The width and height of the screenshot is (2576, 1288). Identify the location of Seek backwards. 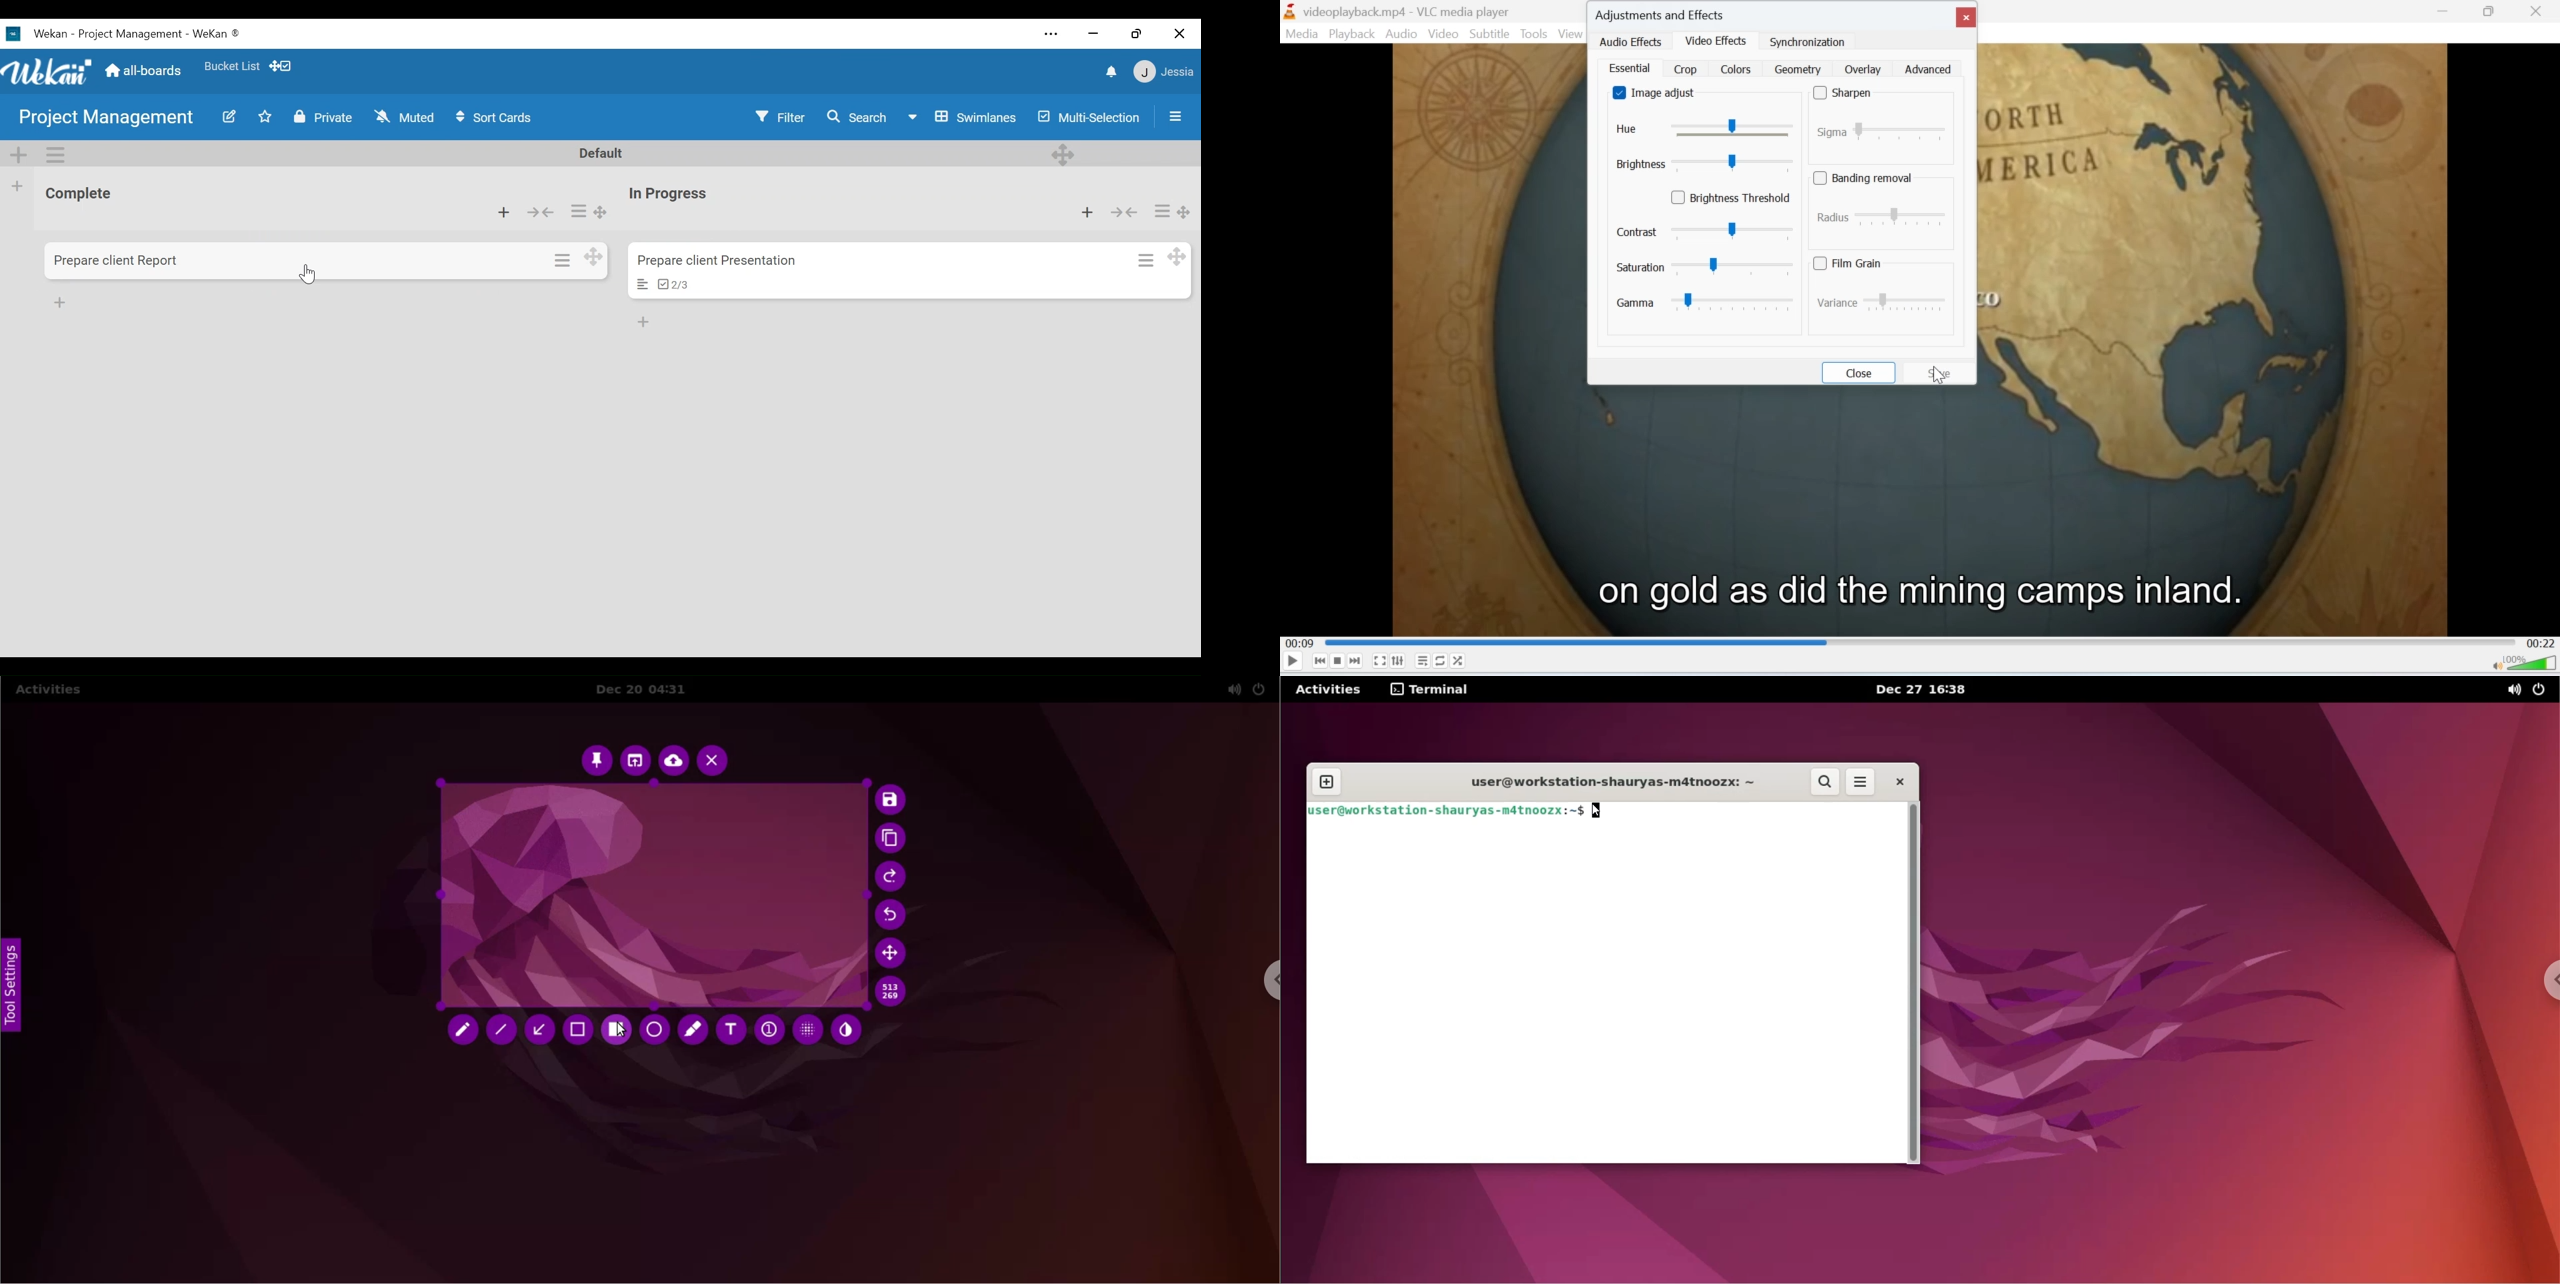
(1321, 662).